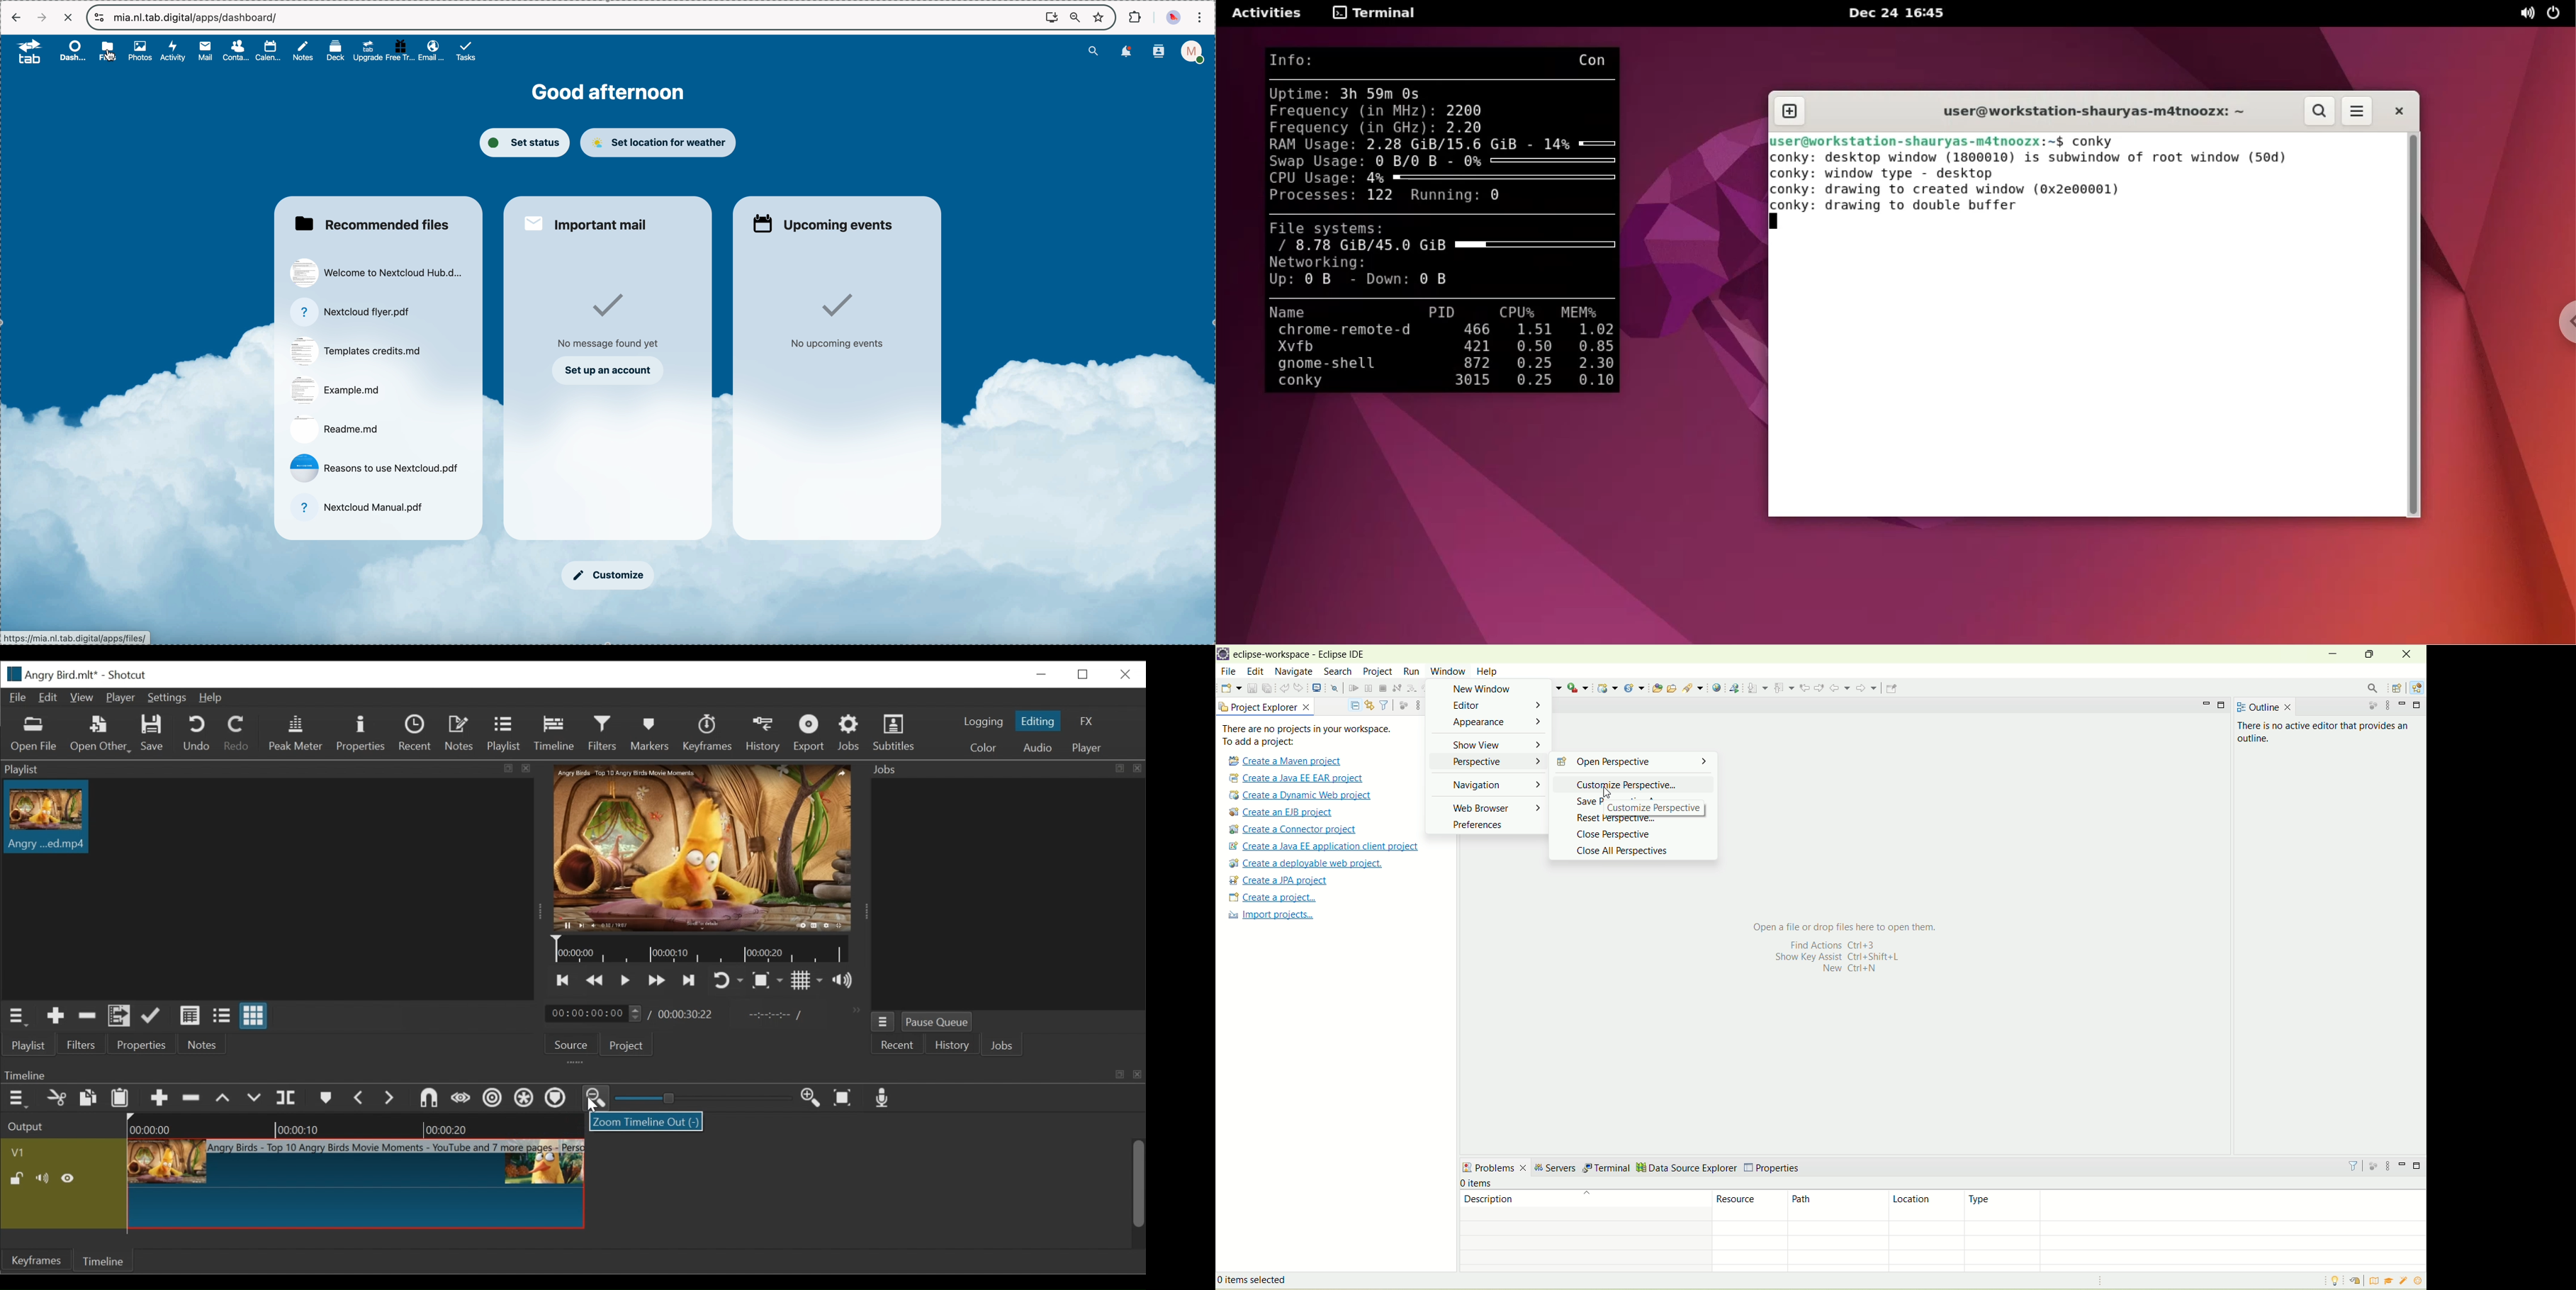 The height and width of the screenshot is (1316, 2576). Describe the element at coordinates (256, 1098) in the screenshot. I see `Overwrite` at that location.